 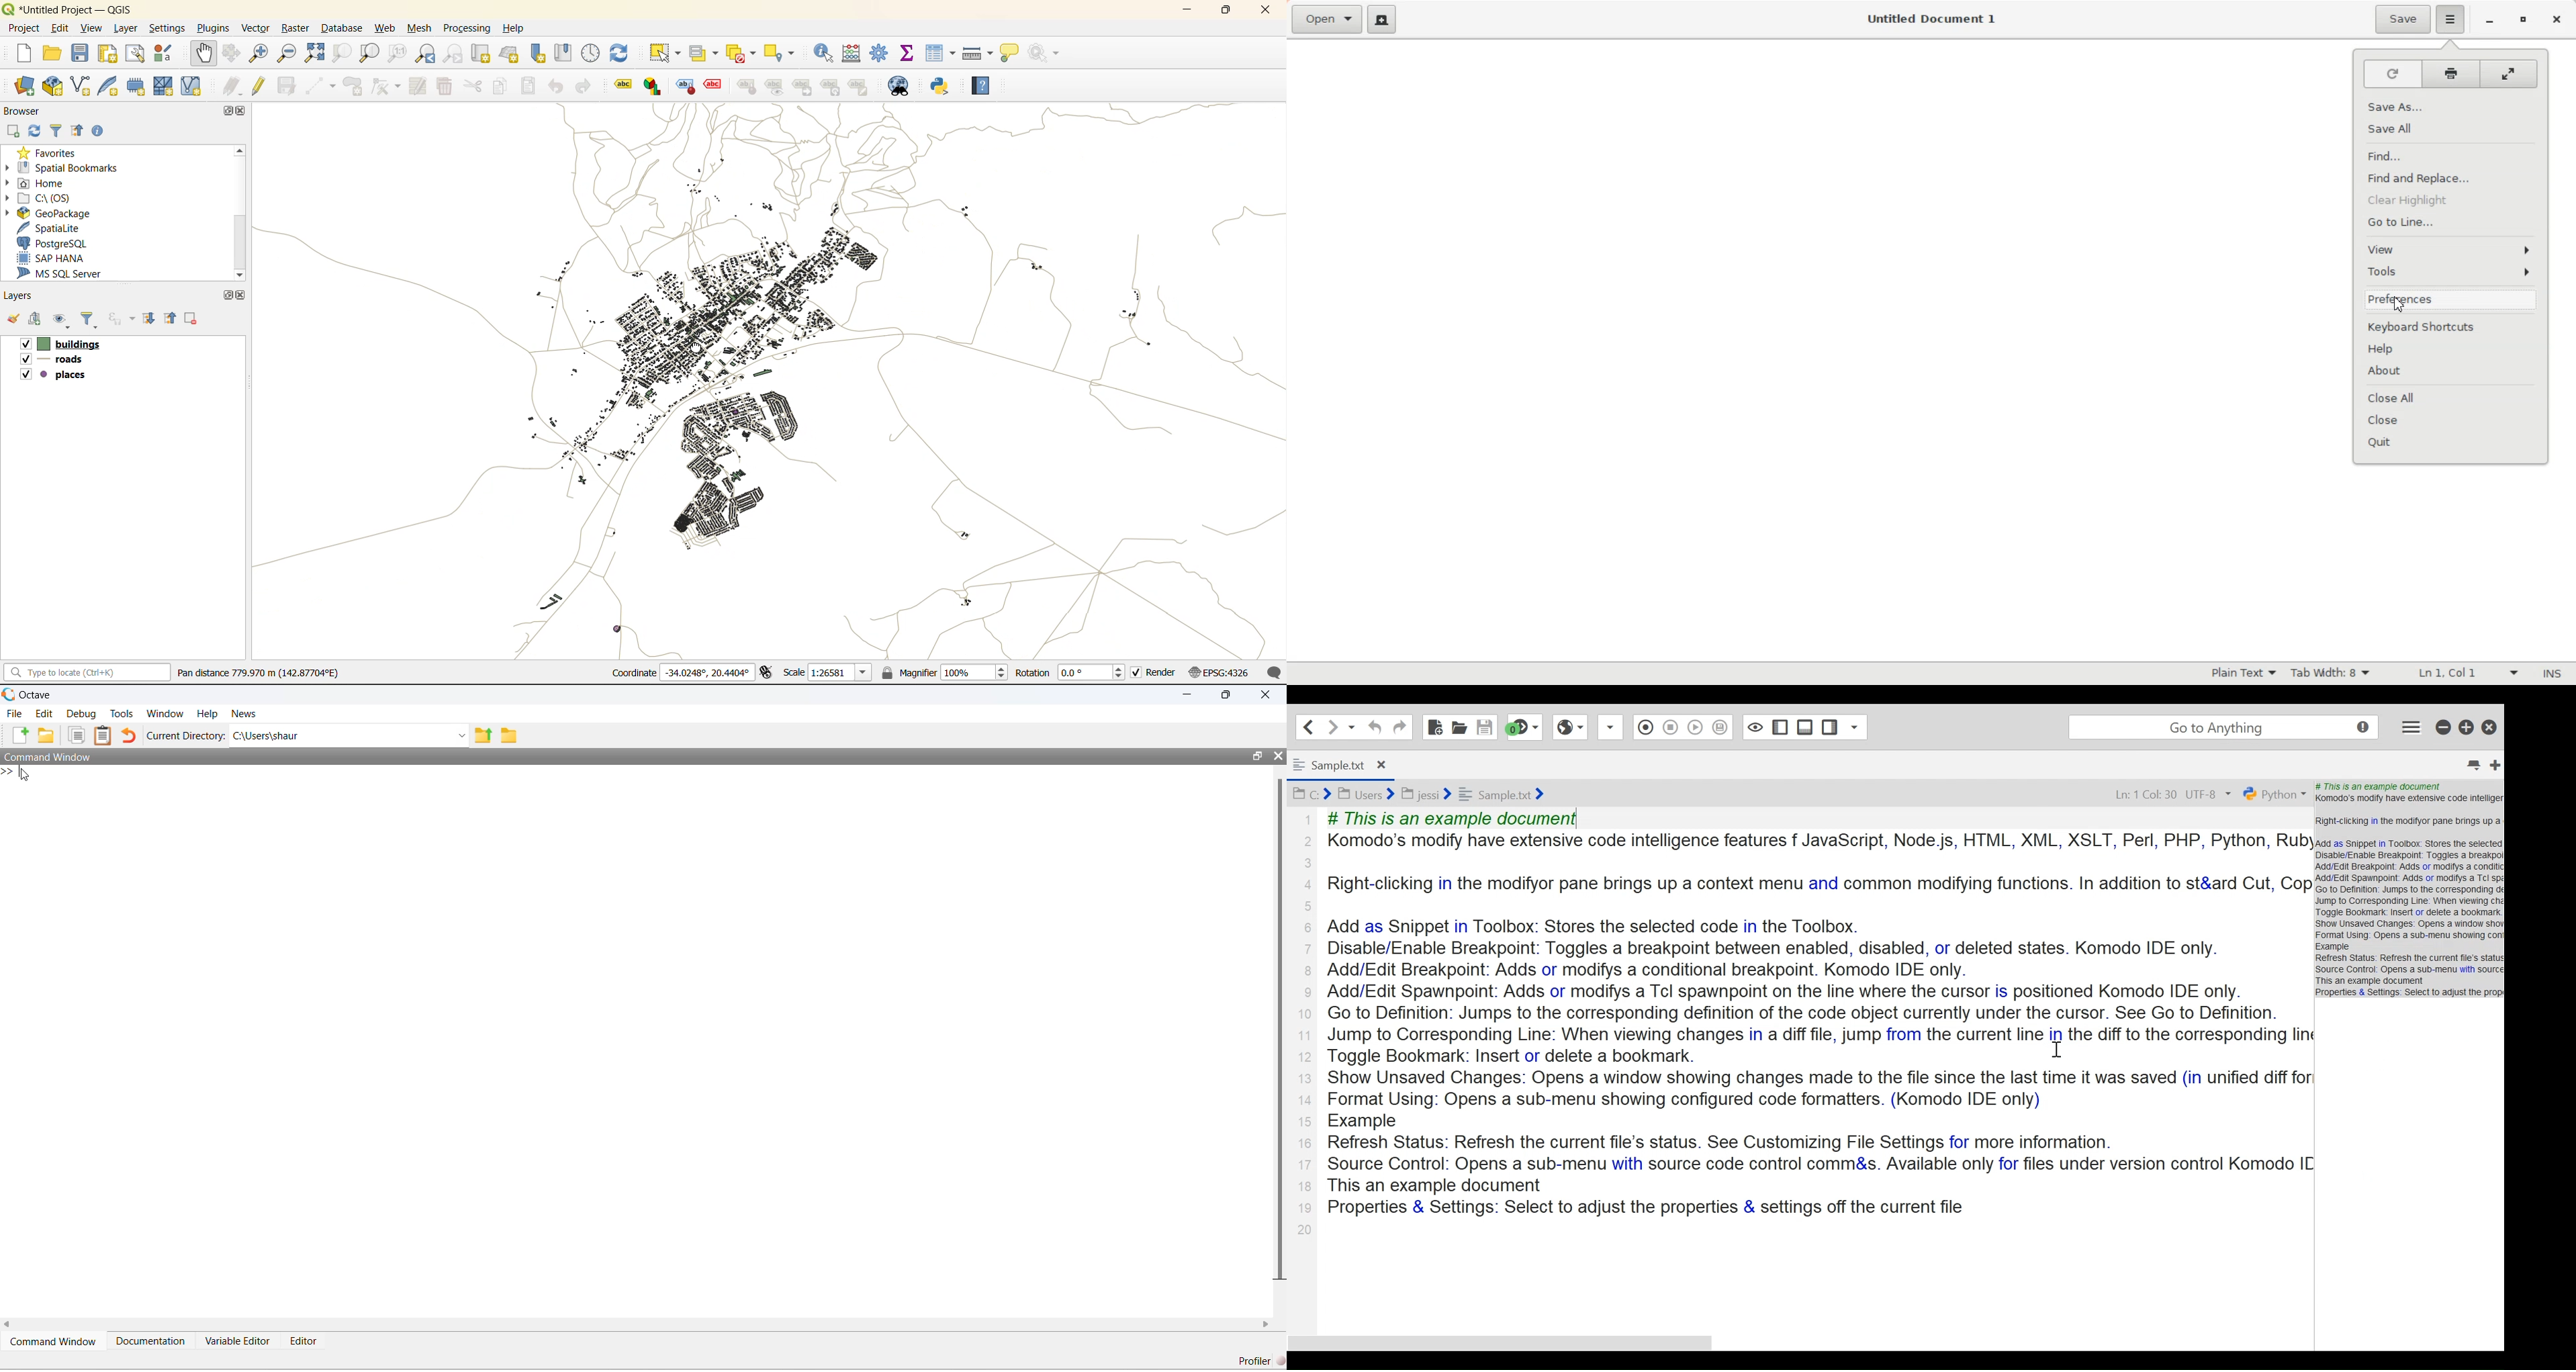 What do you see at coordinates (499, 86) in the screenshot?
I see `copy` at bounding box center [499, 86].